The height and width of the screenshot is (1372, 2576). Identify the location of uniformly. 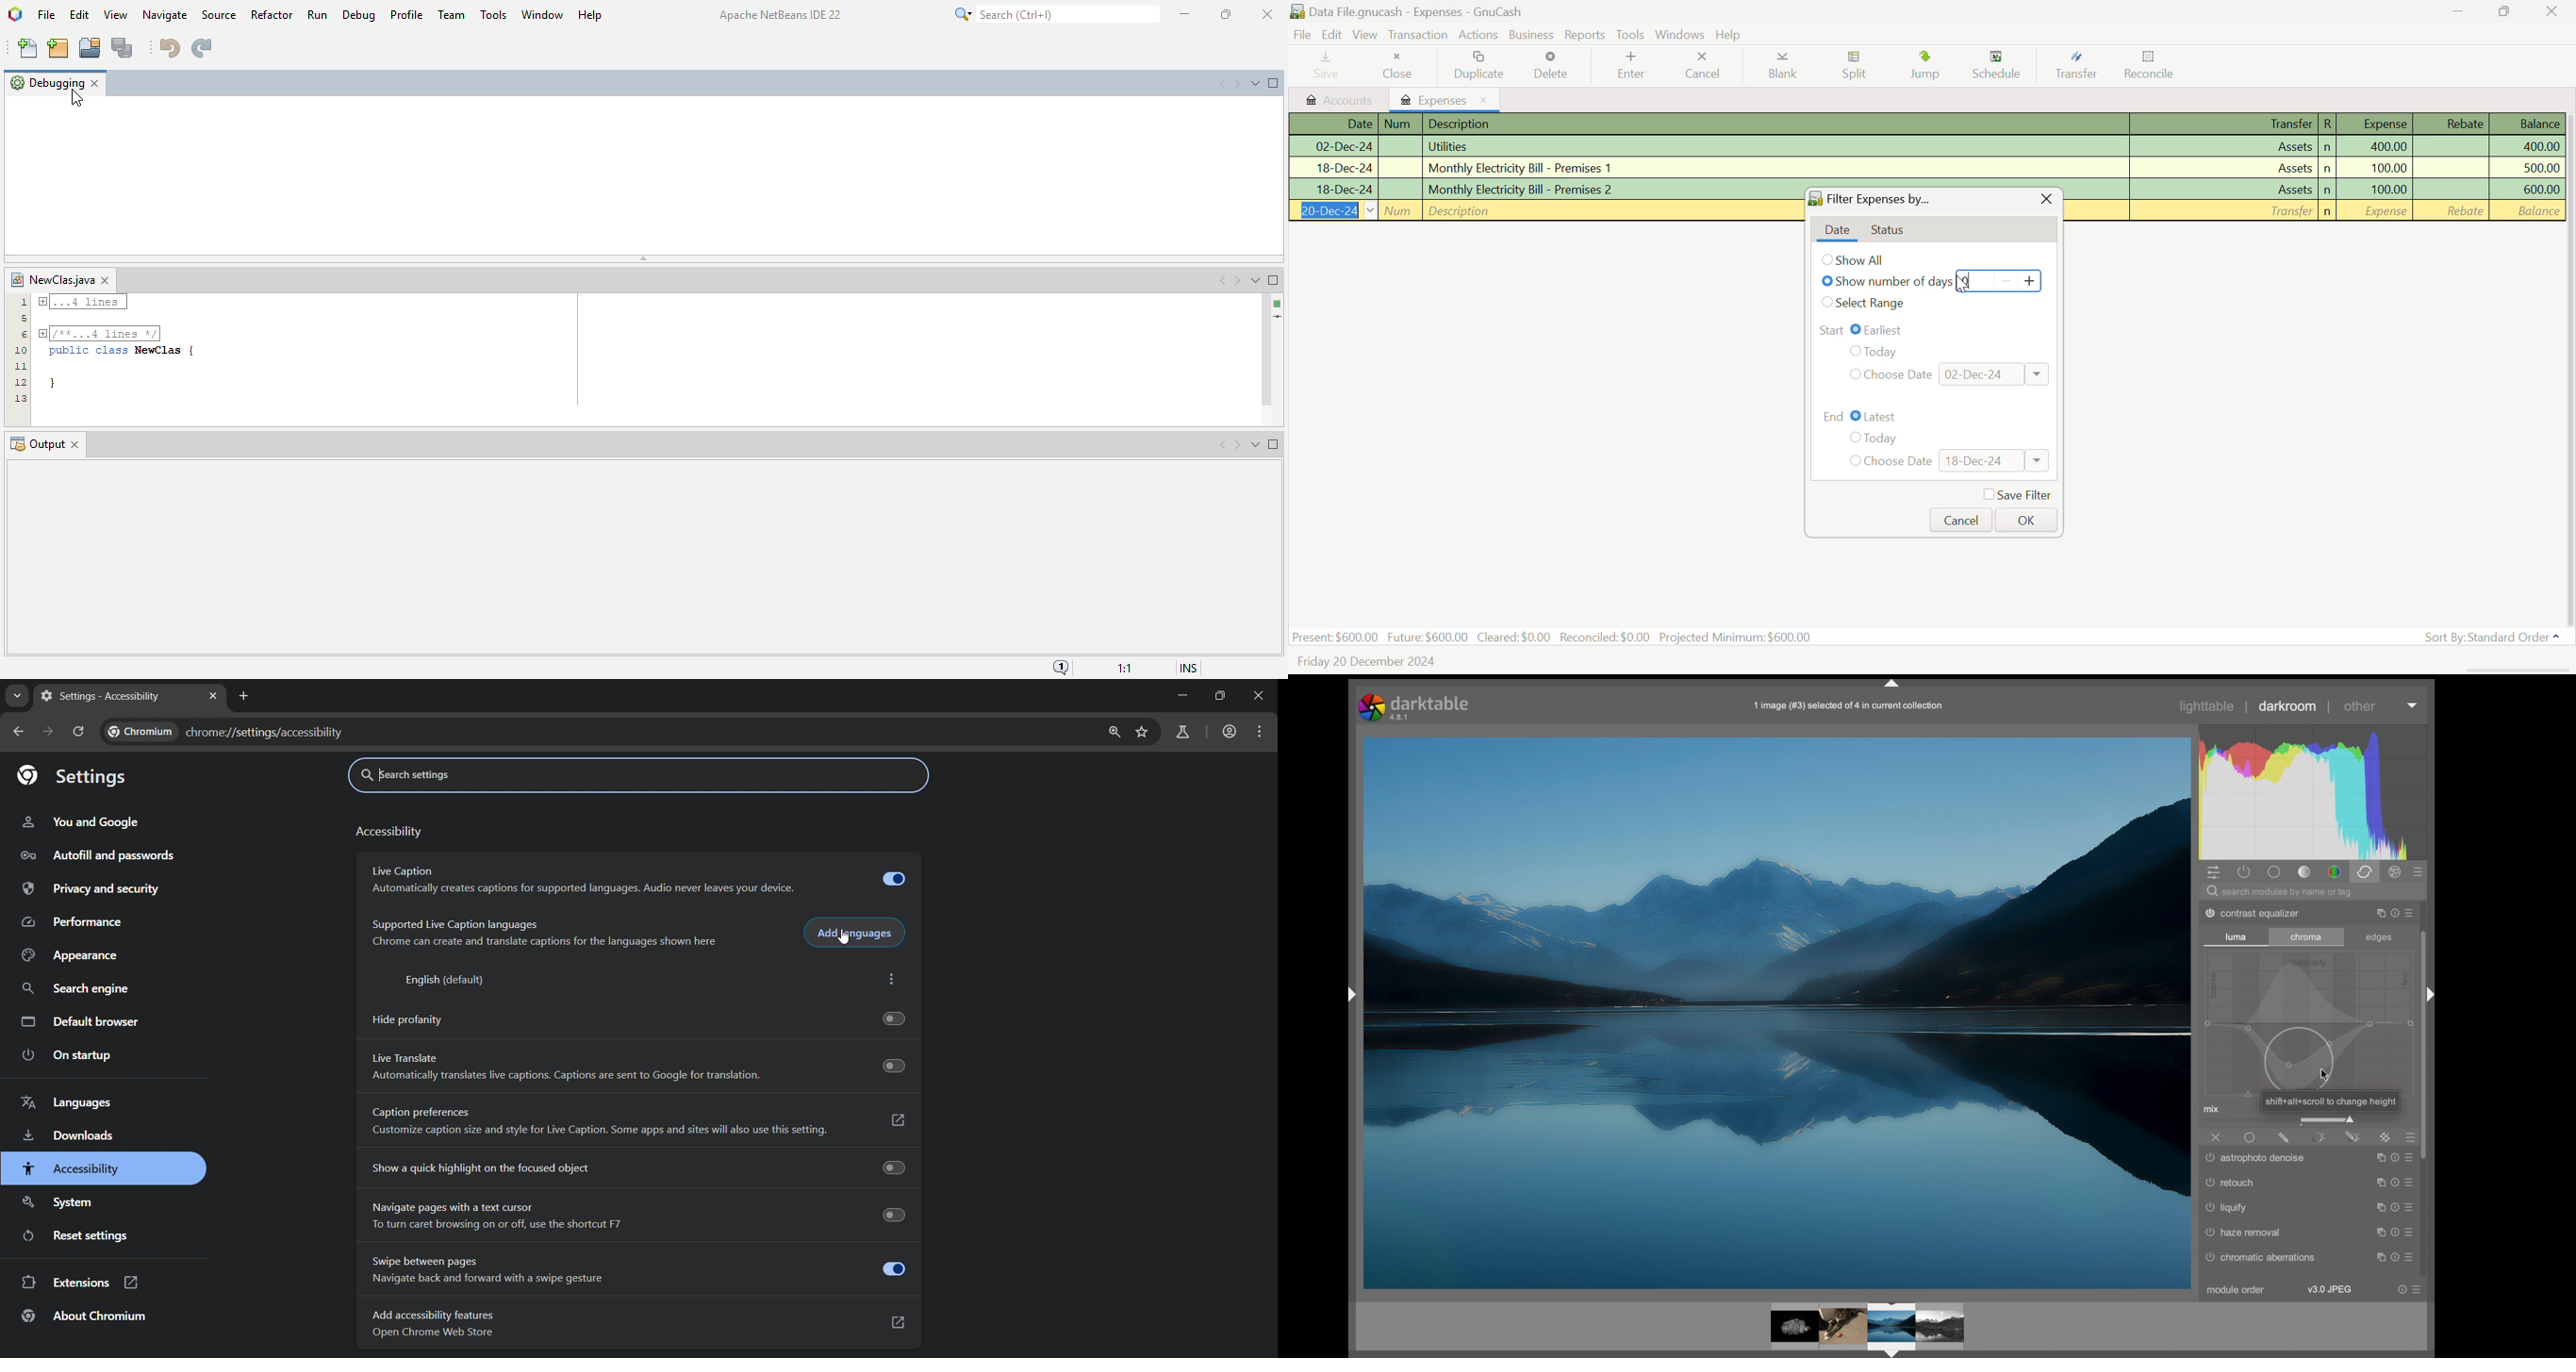
(2250, 1137).